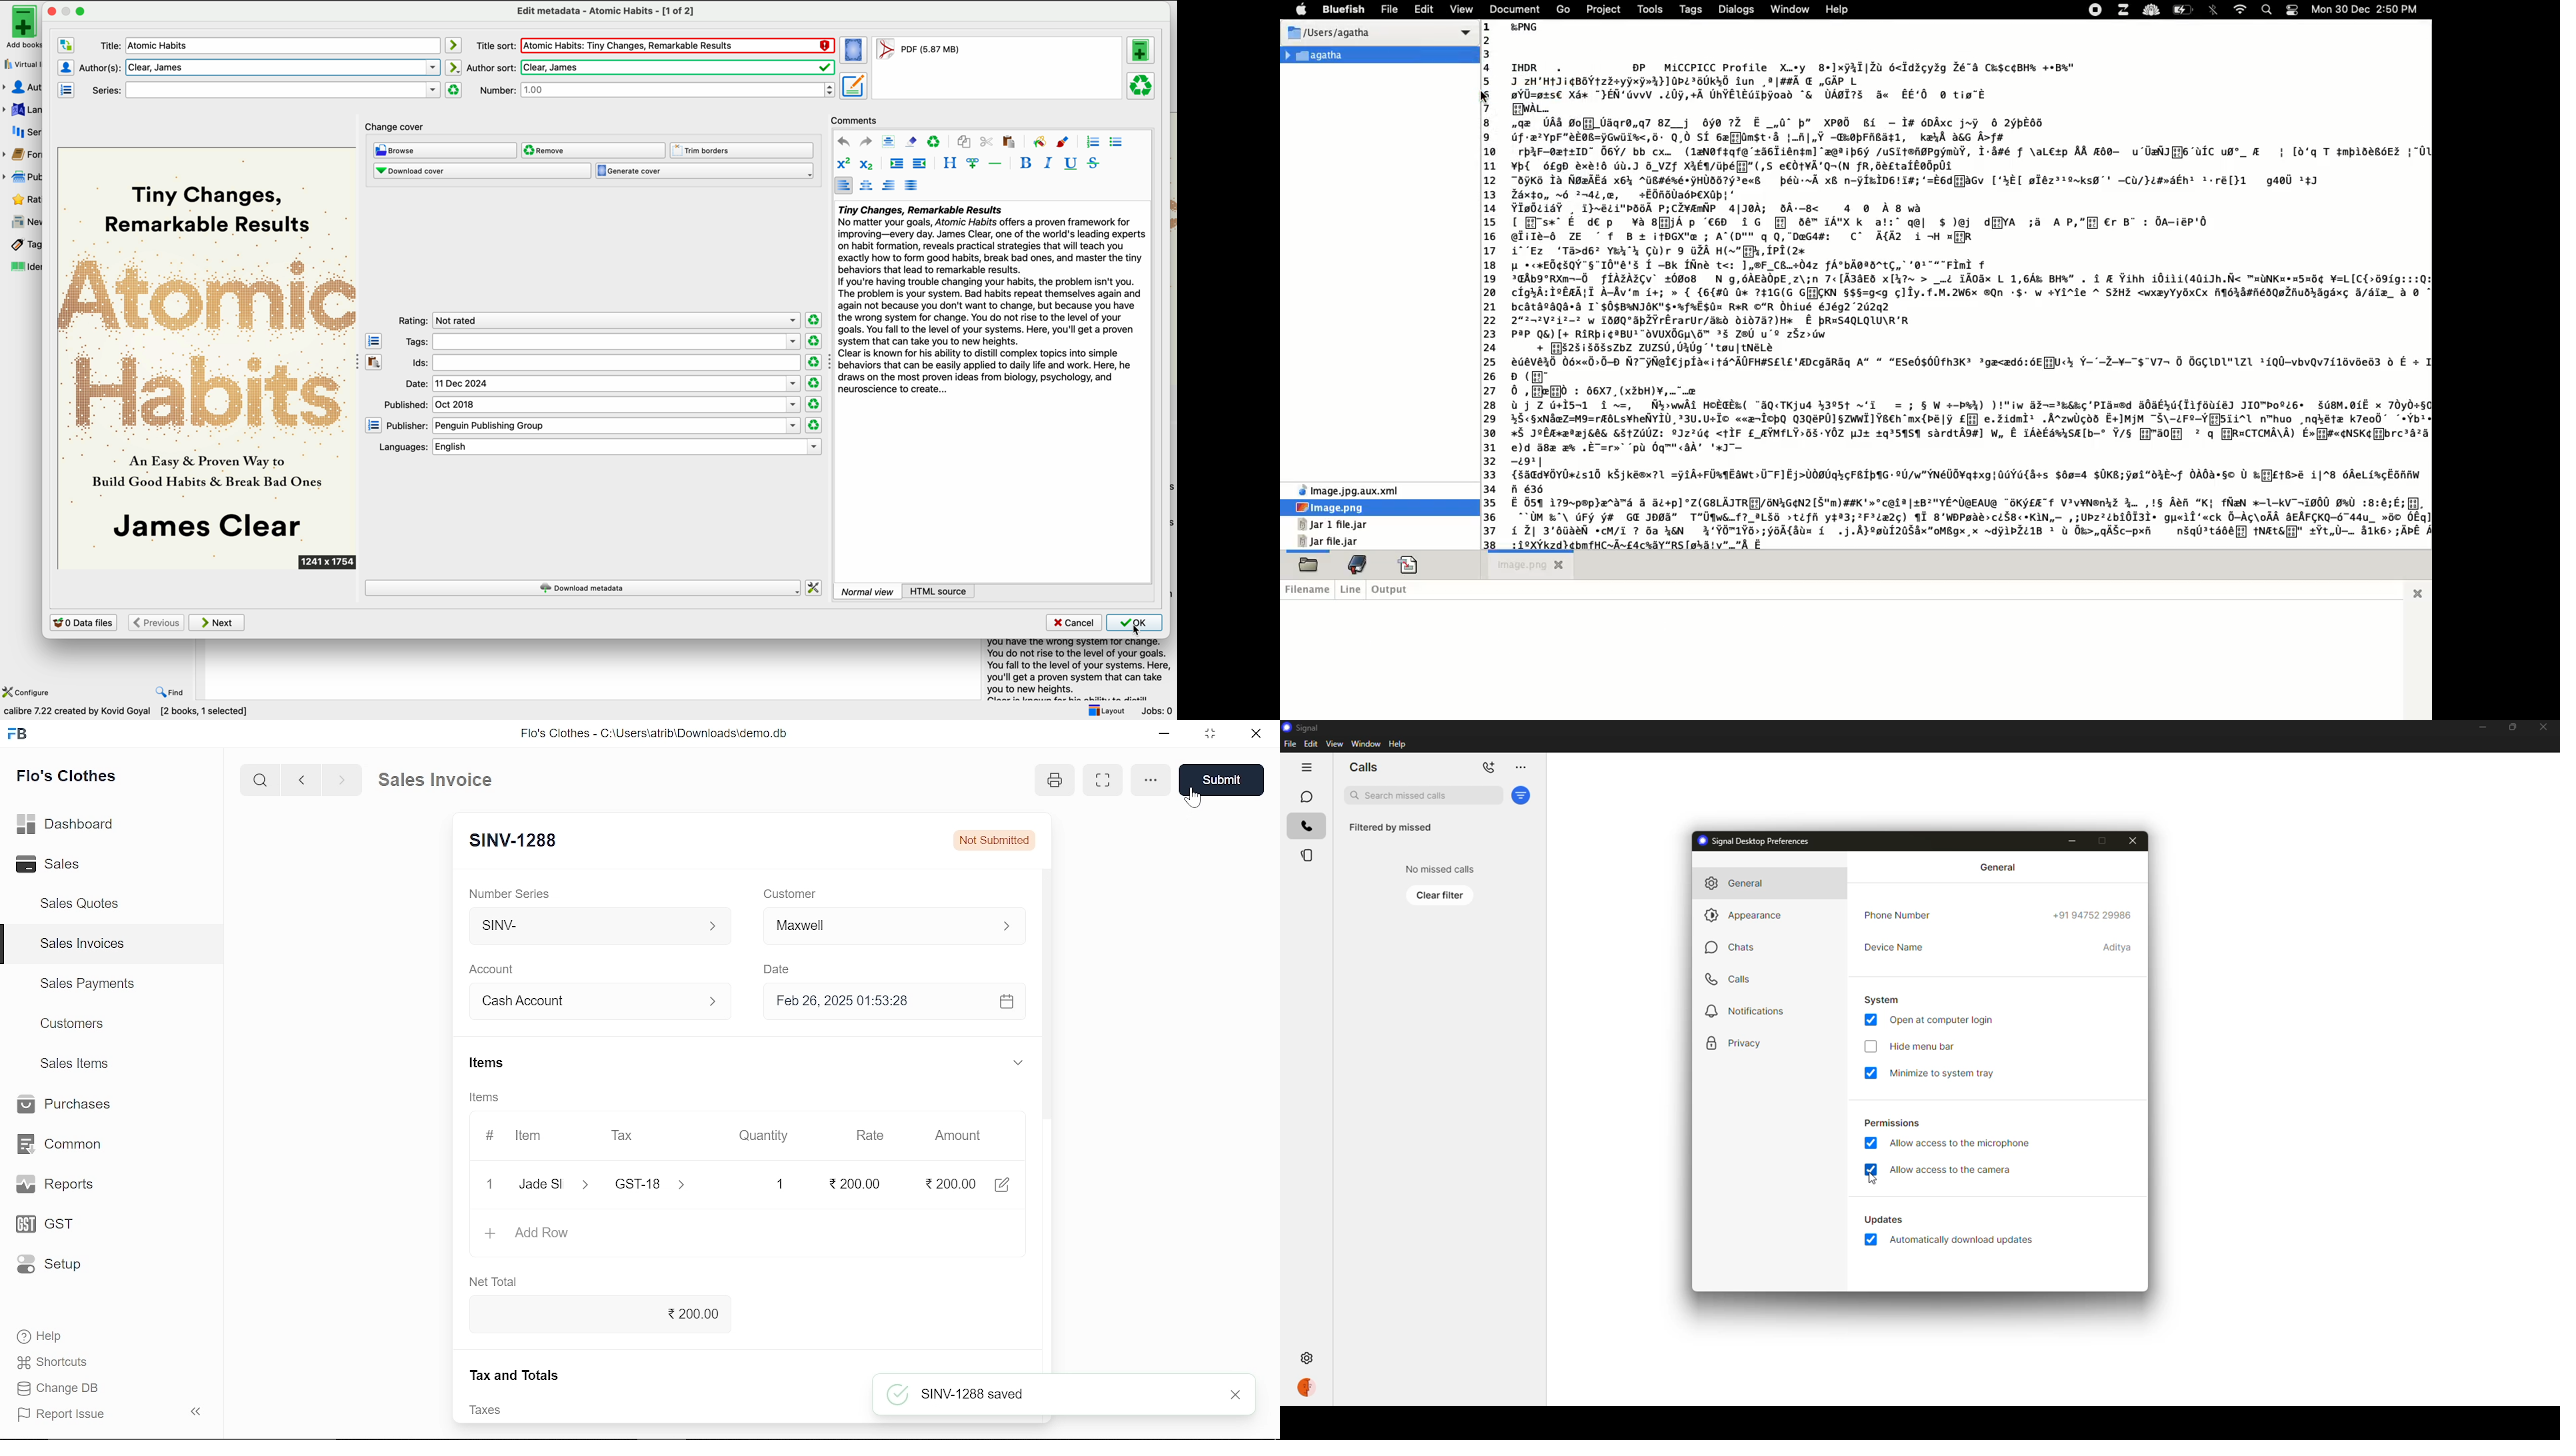 The image size is (2576, 1456). I want to click on close, so click(2421, 592).